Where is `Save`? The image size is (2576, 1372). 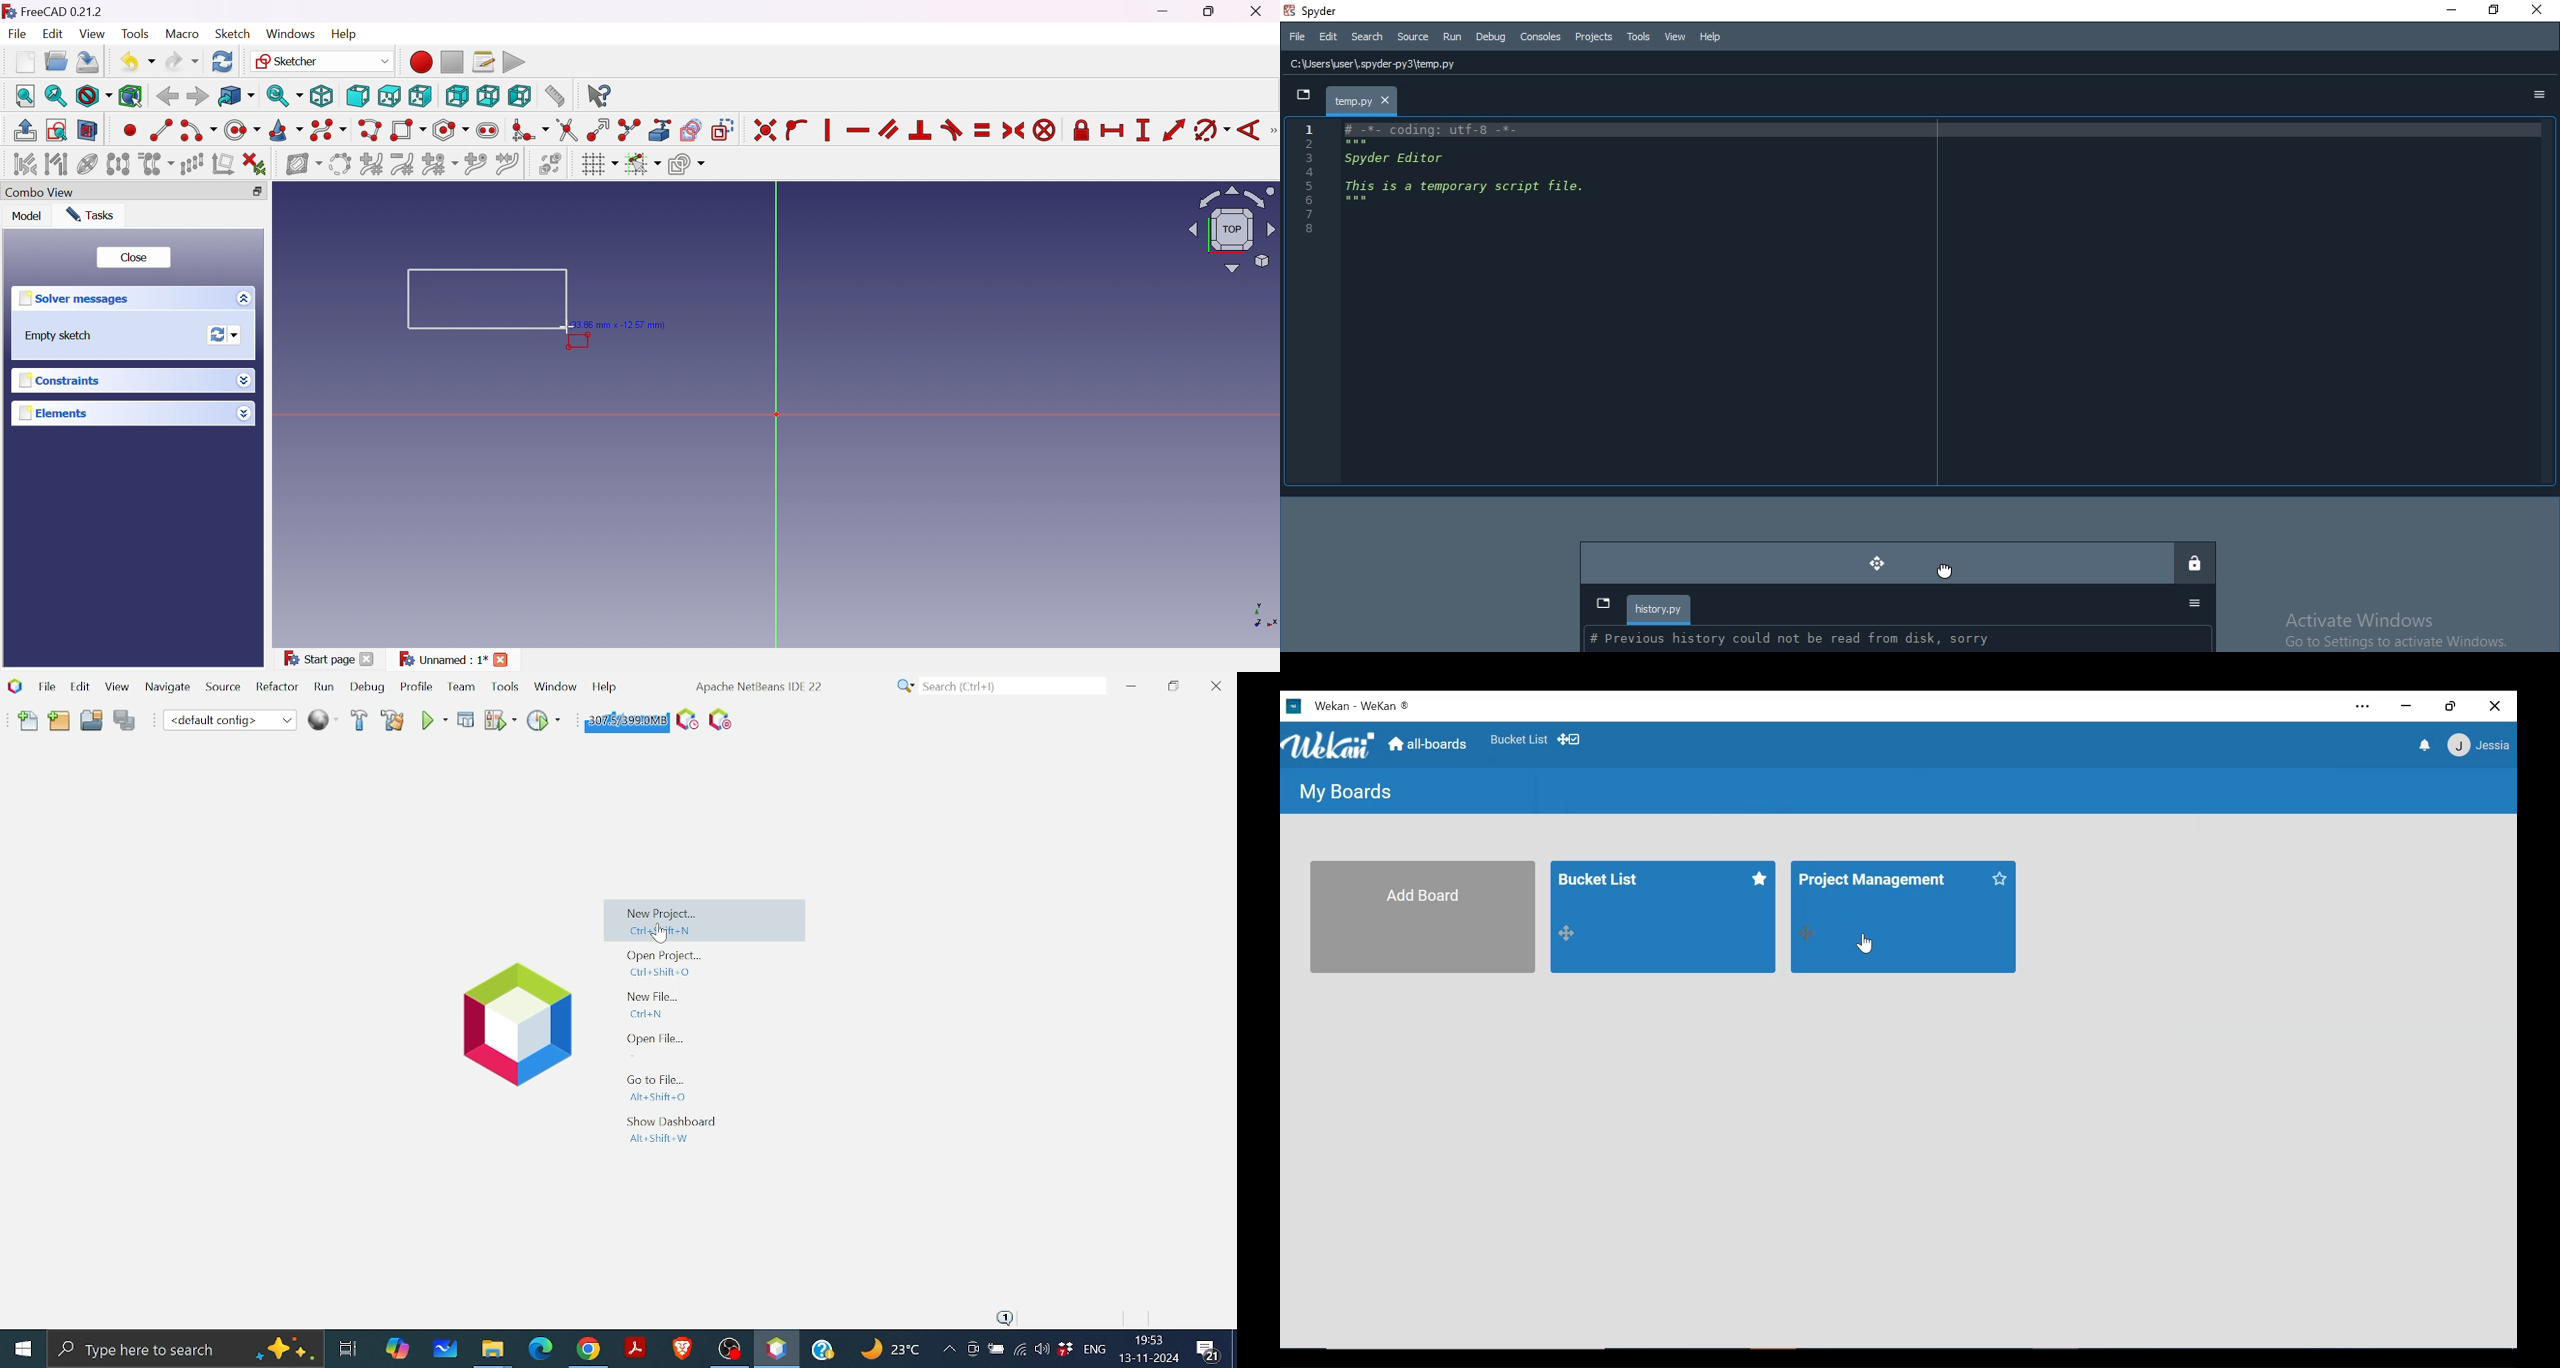 Save is located at coordinates (87, 64).